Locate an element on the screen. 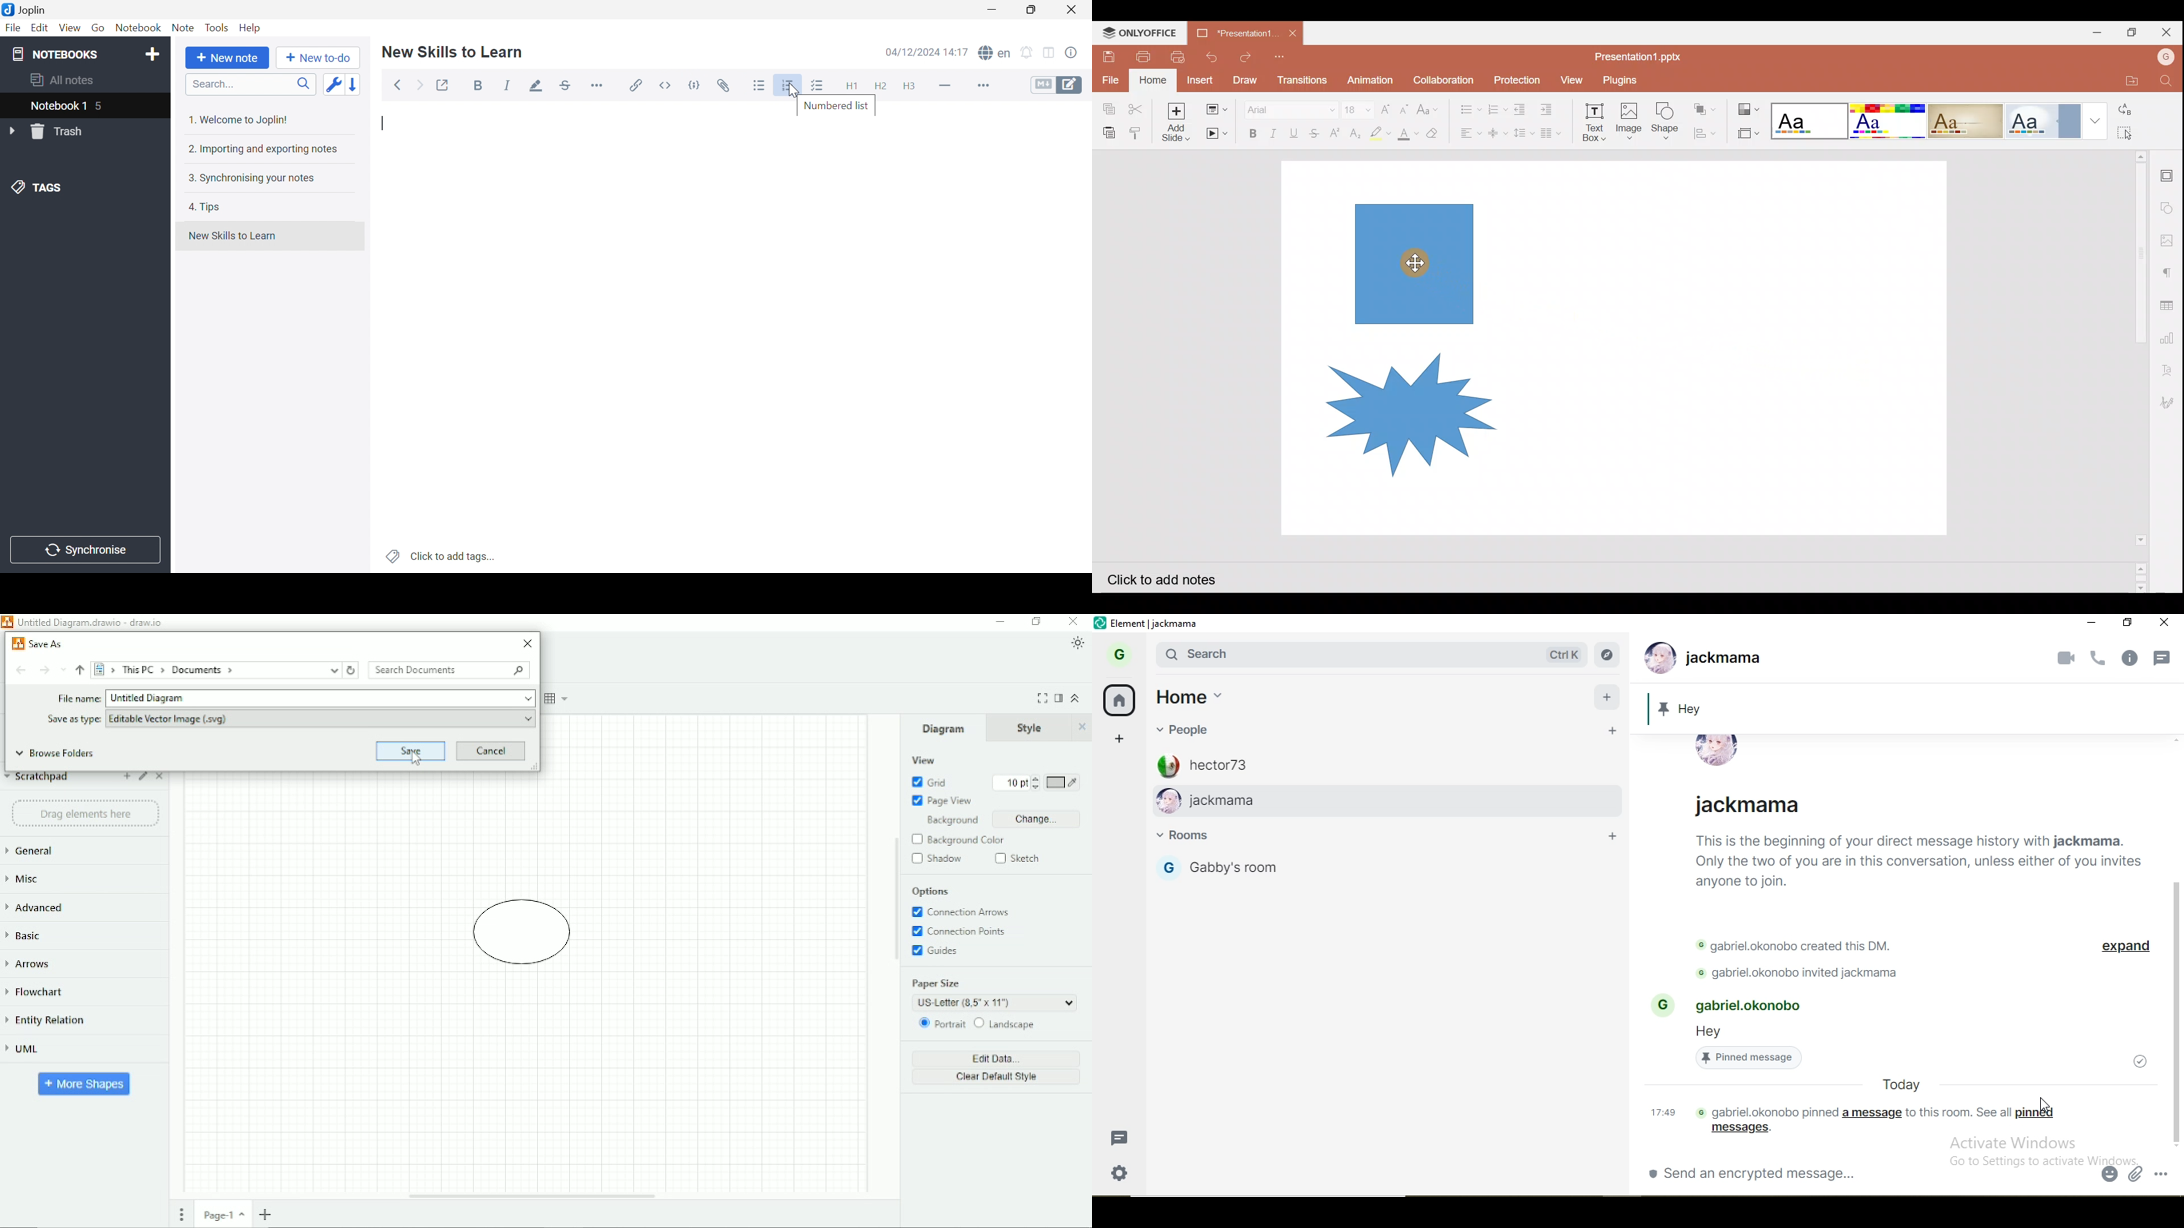 This screenshot has width=2184, height=1232. Highlight is located at coordinates (533, 87).